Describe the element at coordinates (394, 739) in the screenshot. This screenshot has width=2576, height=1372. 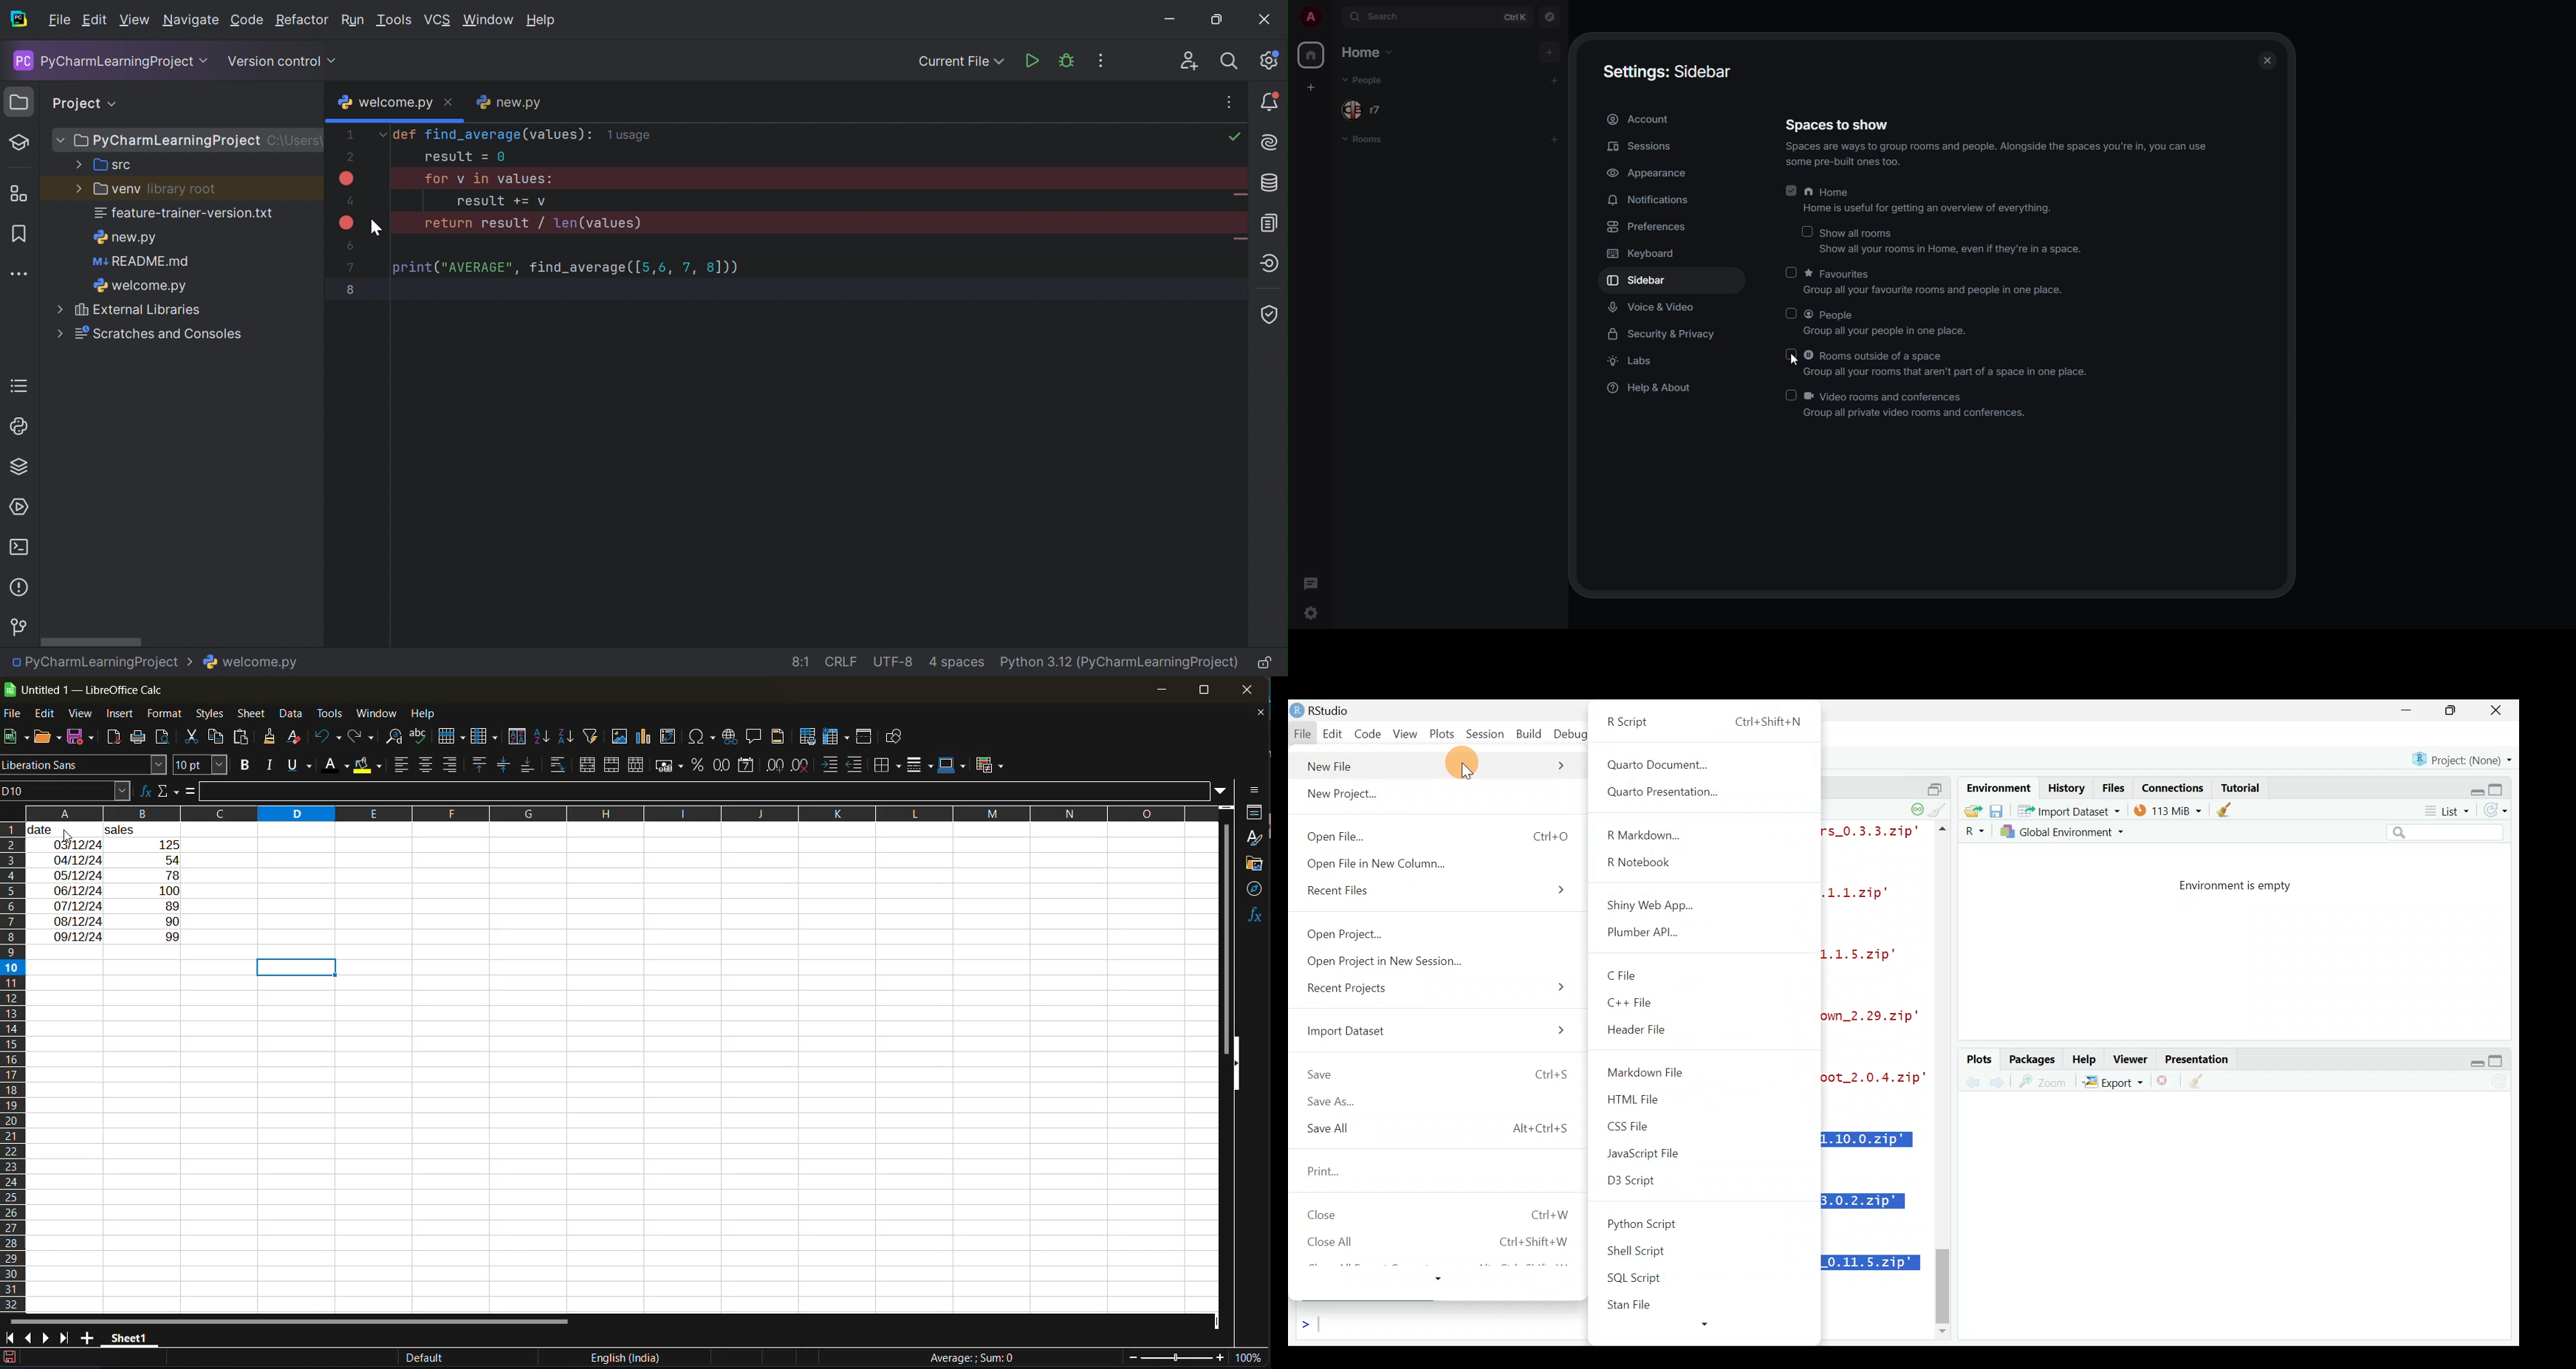
I see `find and replace` at that location.